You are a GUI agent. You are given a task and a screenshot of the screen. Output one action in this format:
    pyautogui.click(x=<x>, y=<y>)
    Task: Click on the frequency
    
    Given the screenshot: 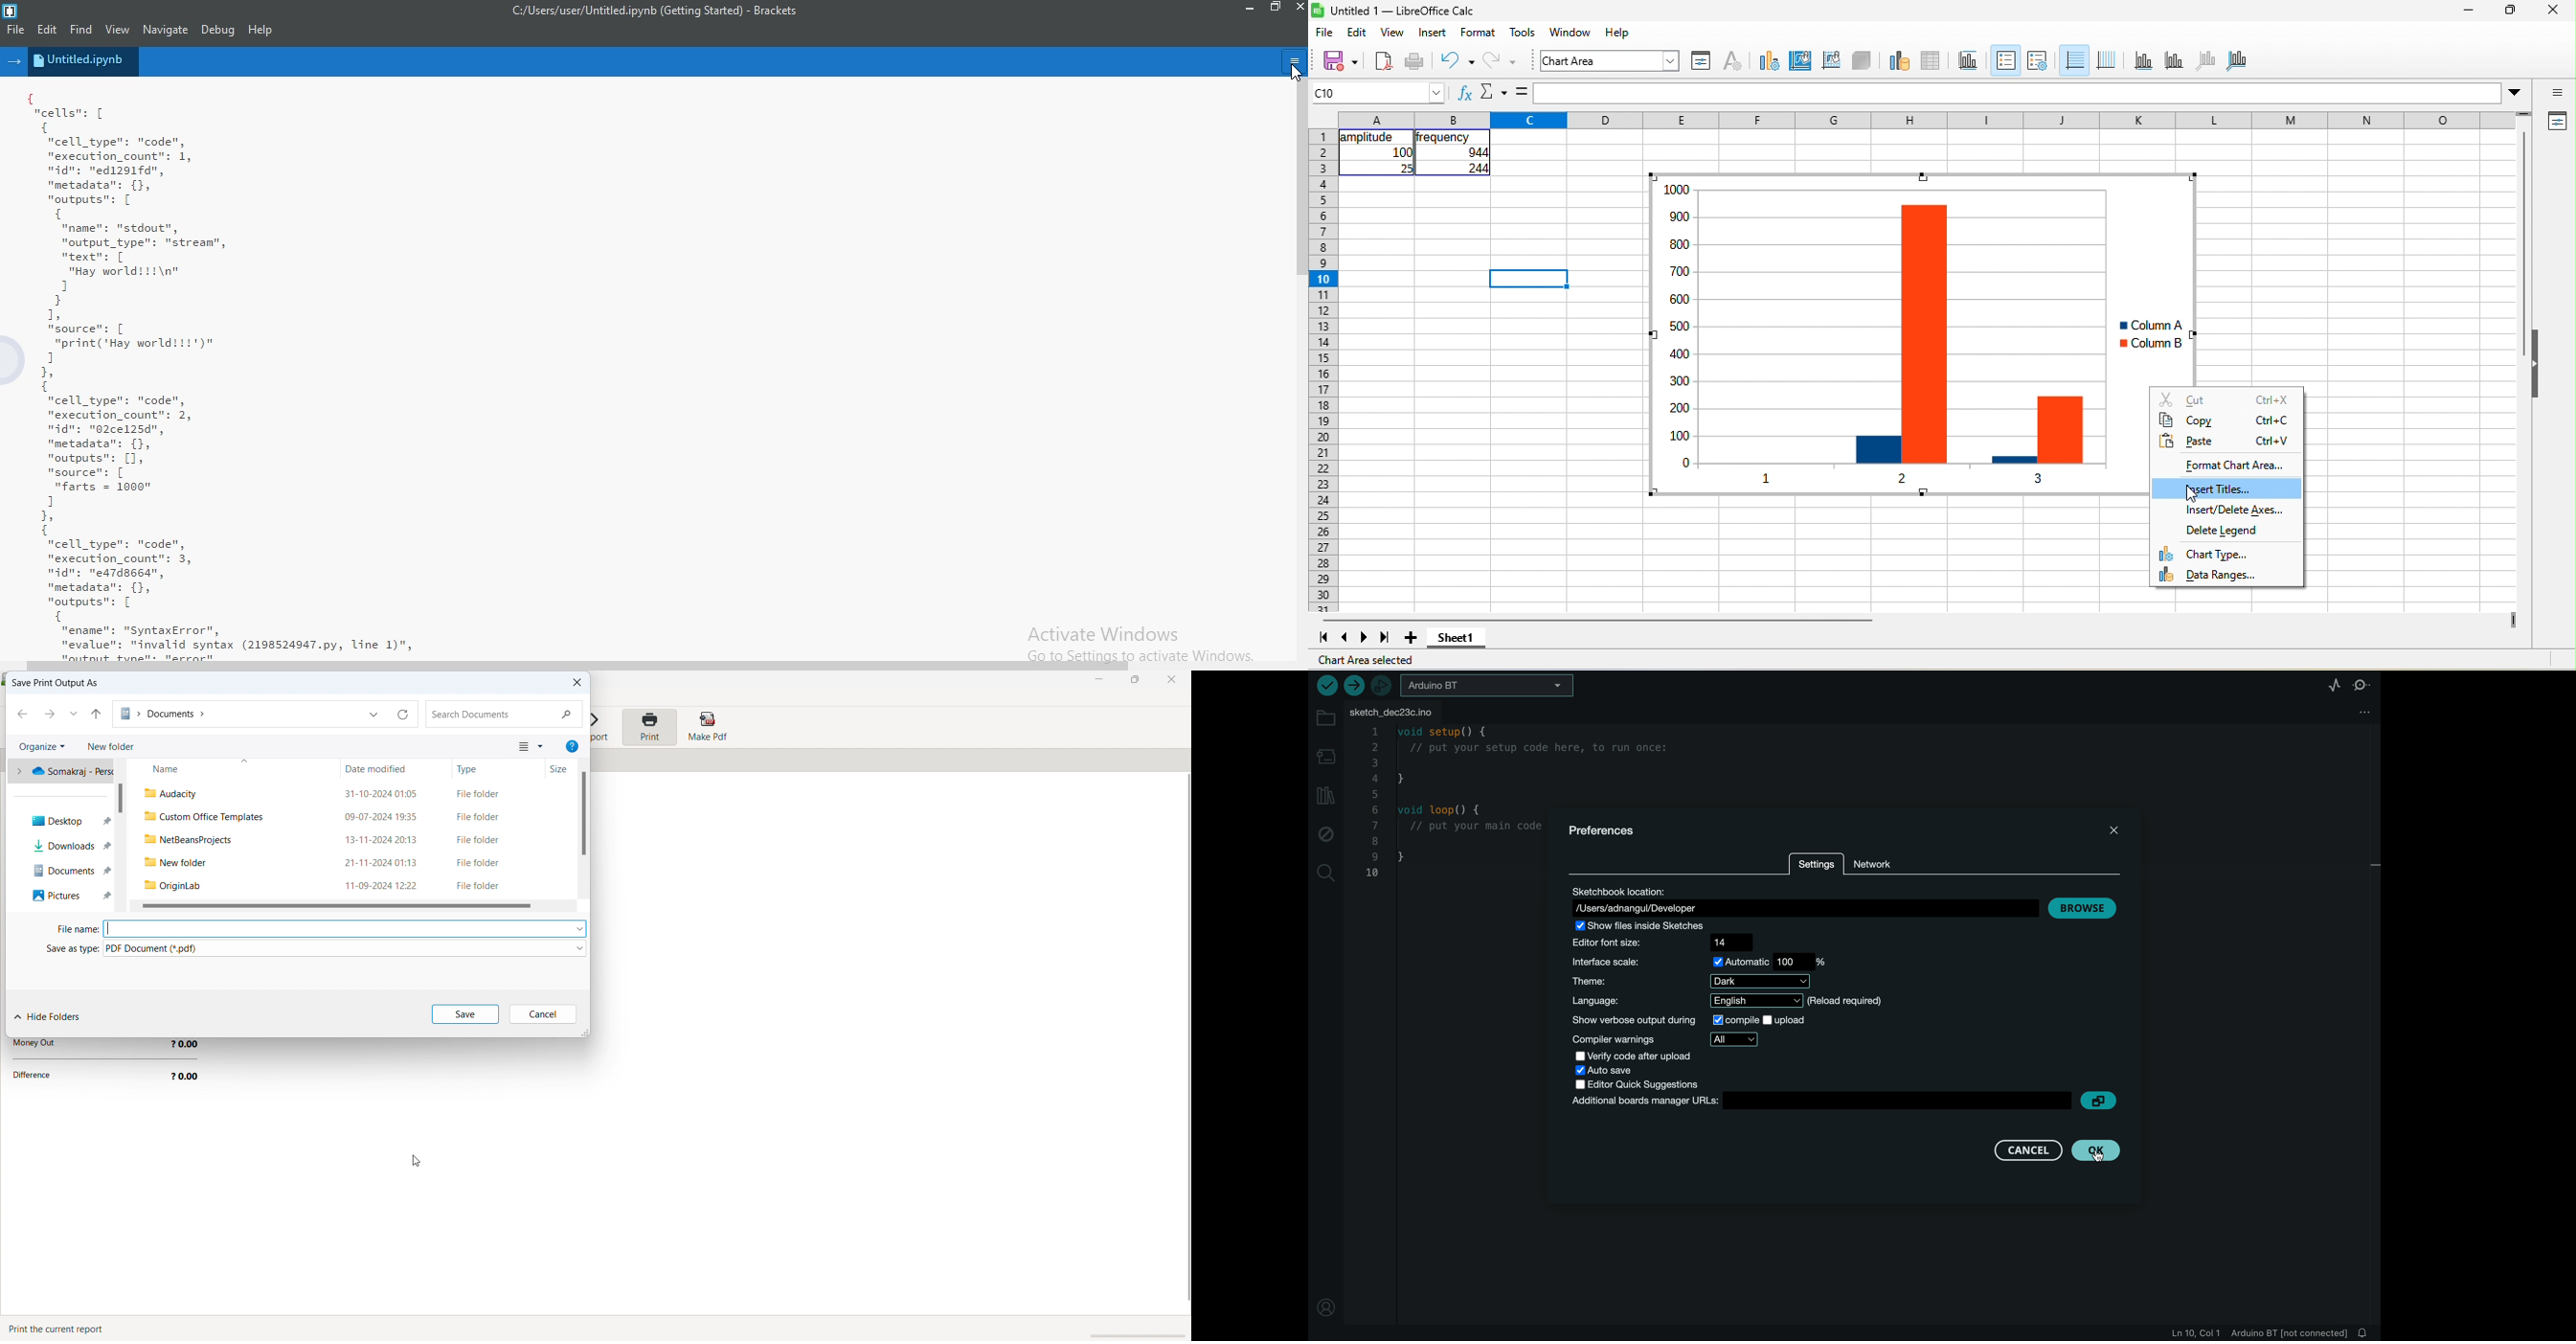 What is the action you would take?
    pyautogui.click(x=1443, y=137)
    